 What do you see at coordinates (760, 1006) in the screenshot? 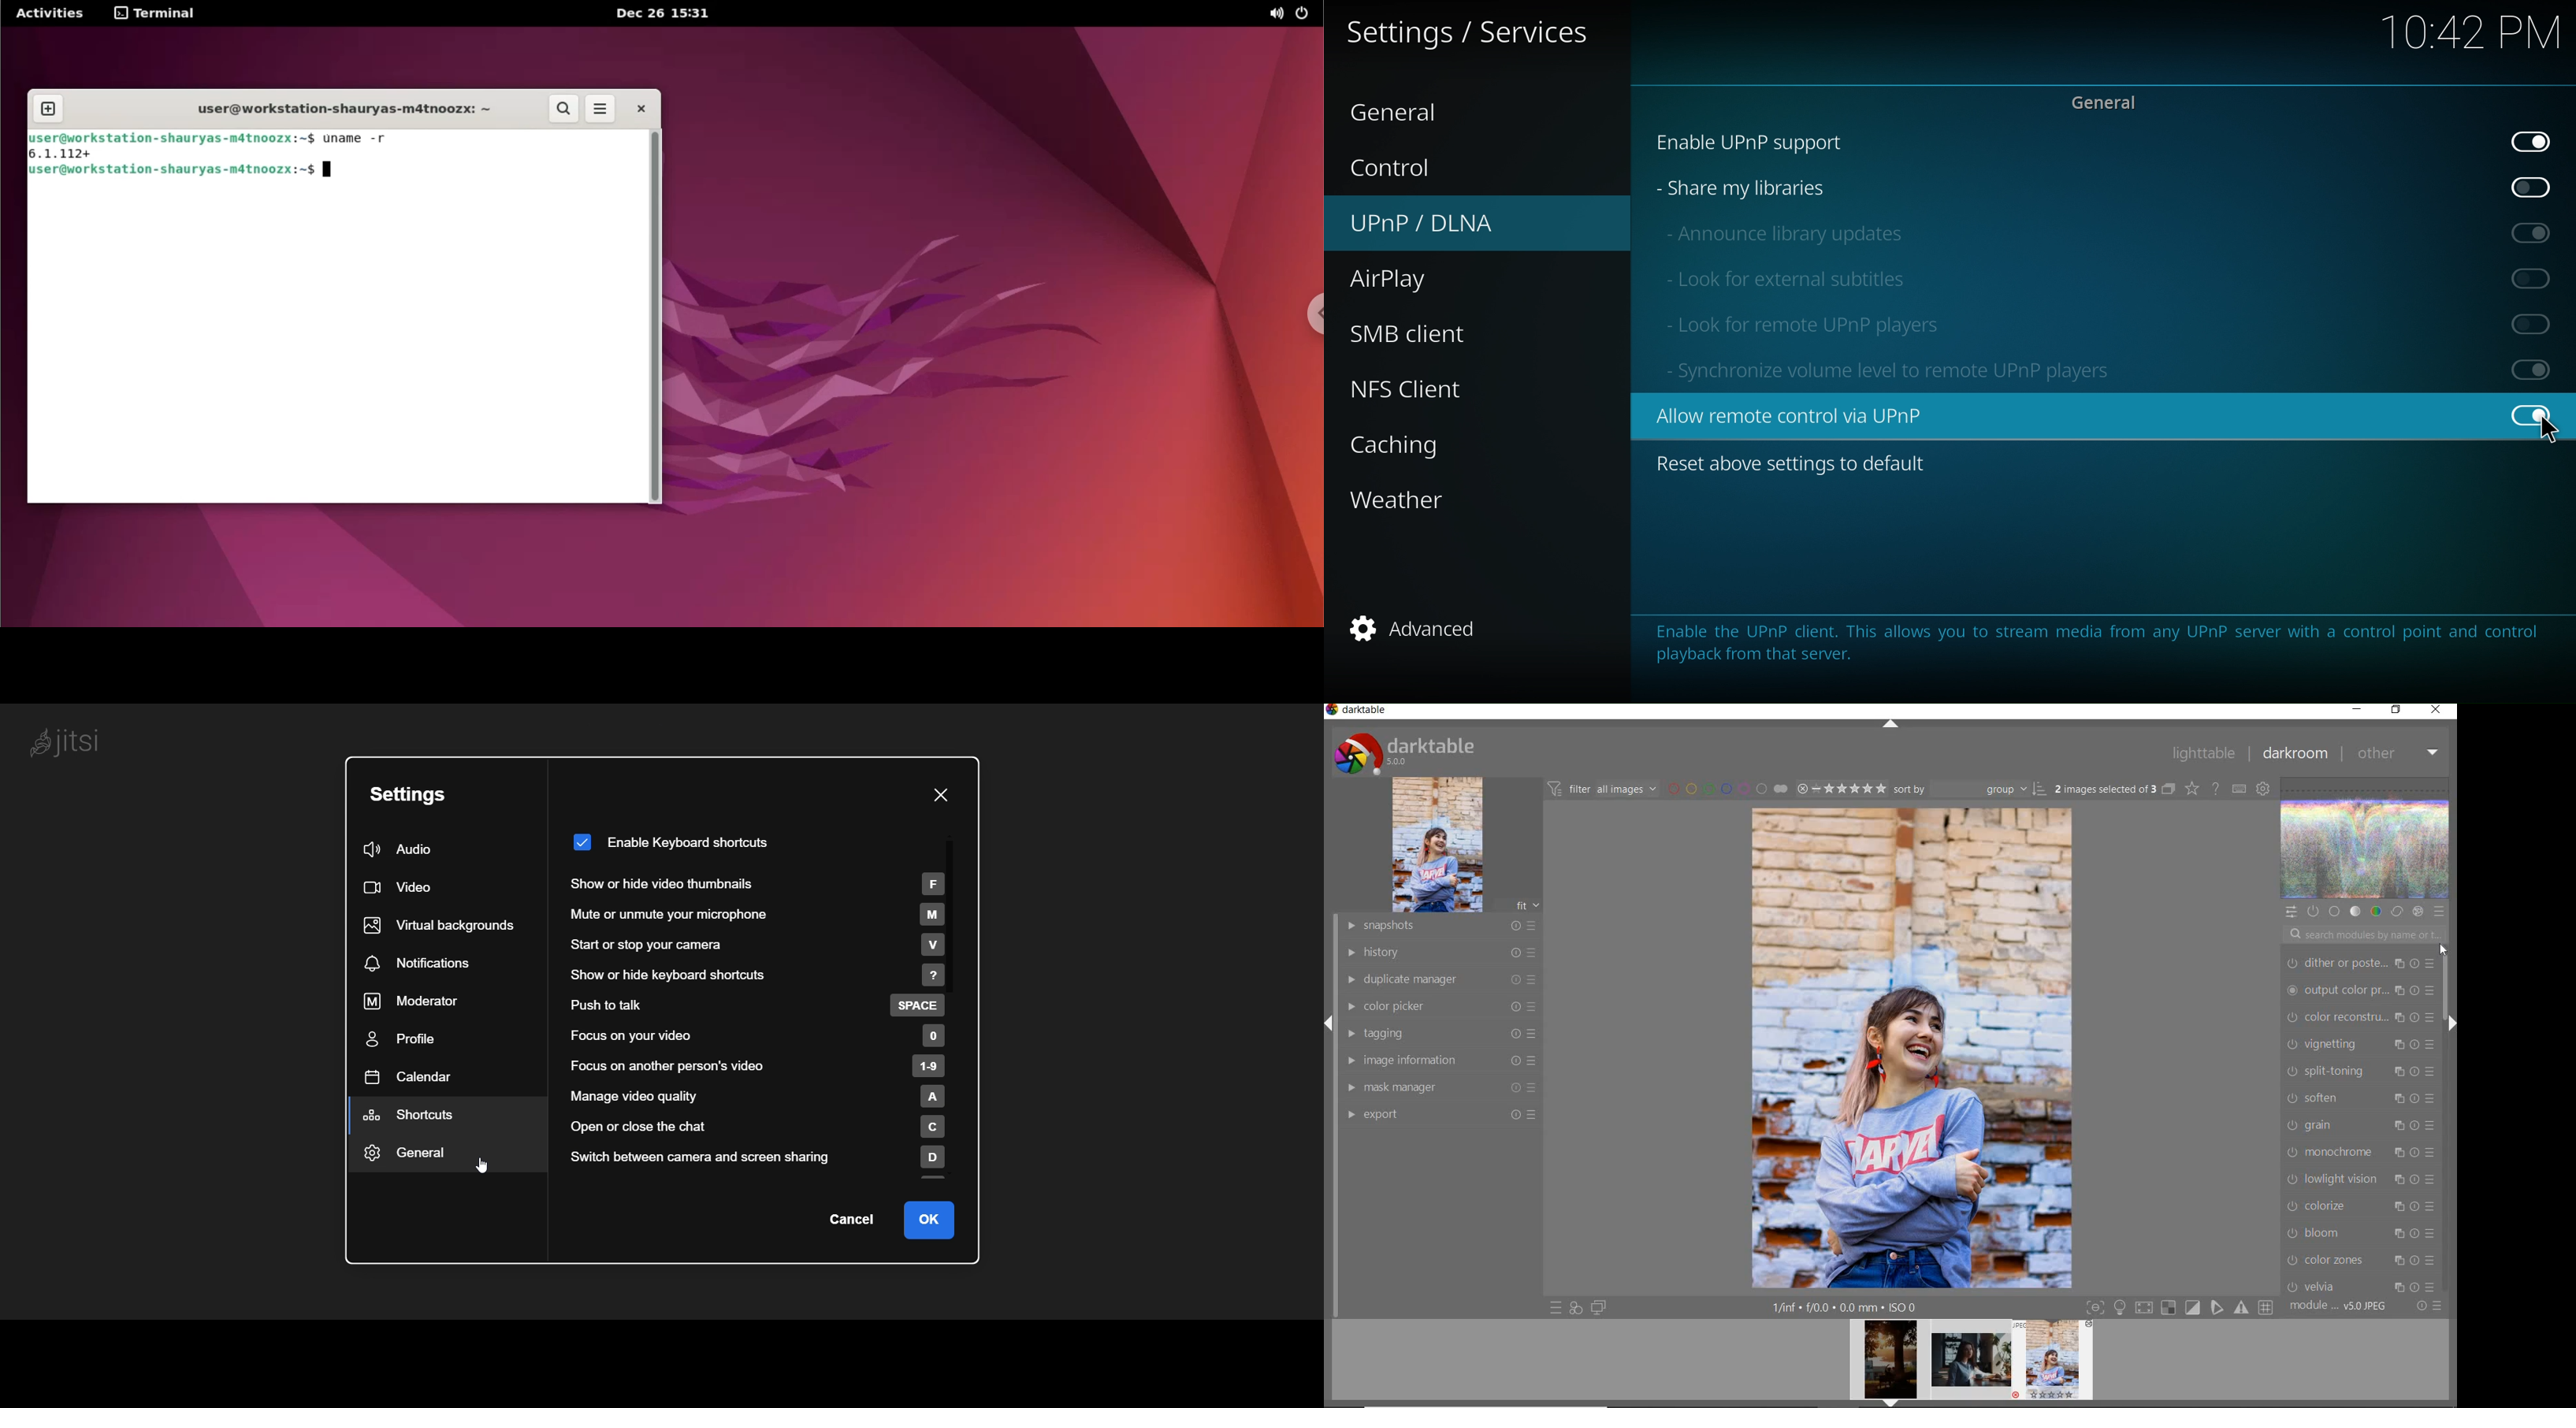
I see `push to talk` at bounding box center [760, 1006].